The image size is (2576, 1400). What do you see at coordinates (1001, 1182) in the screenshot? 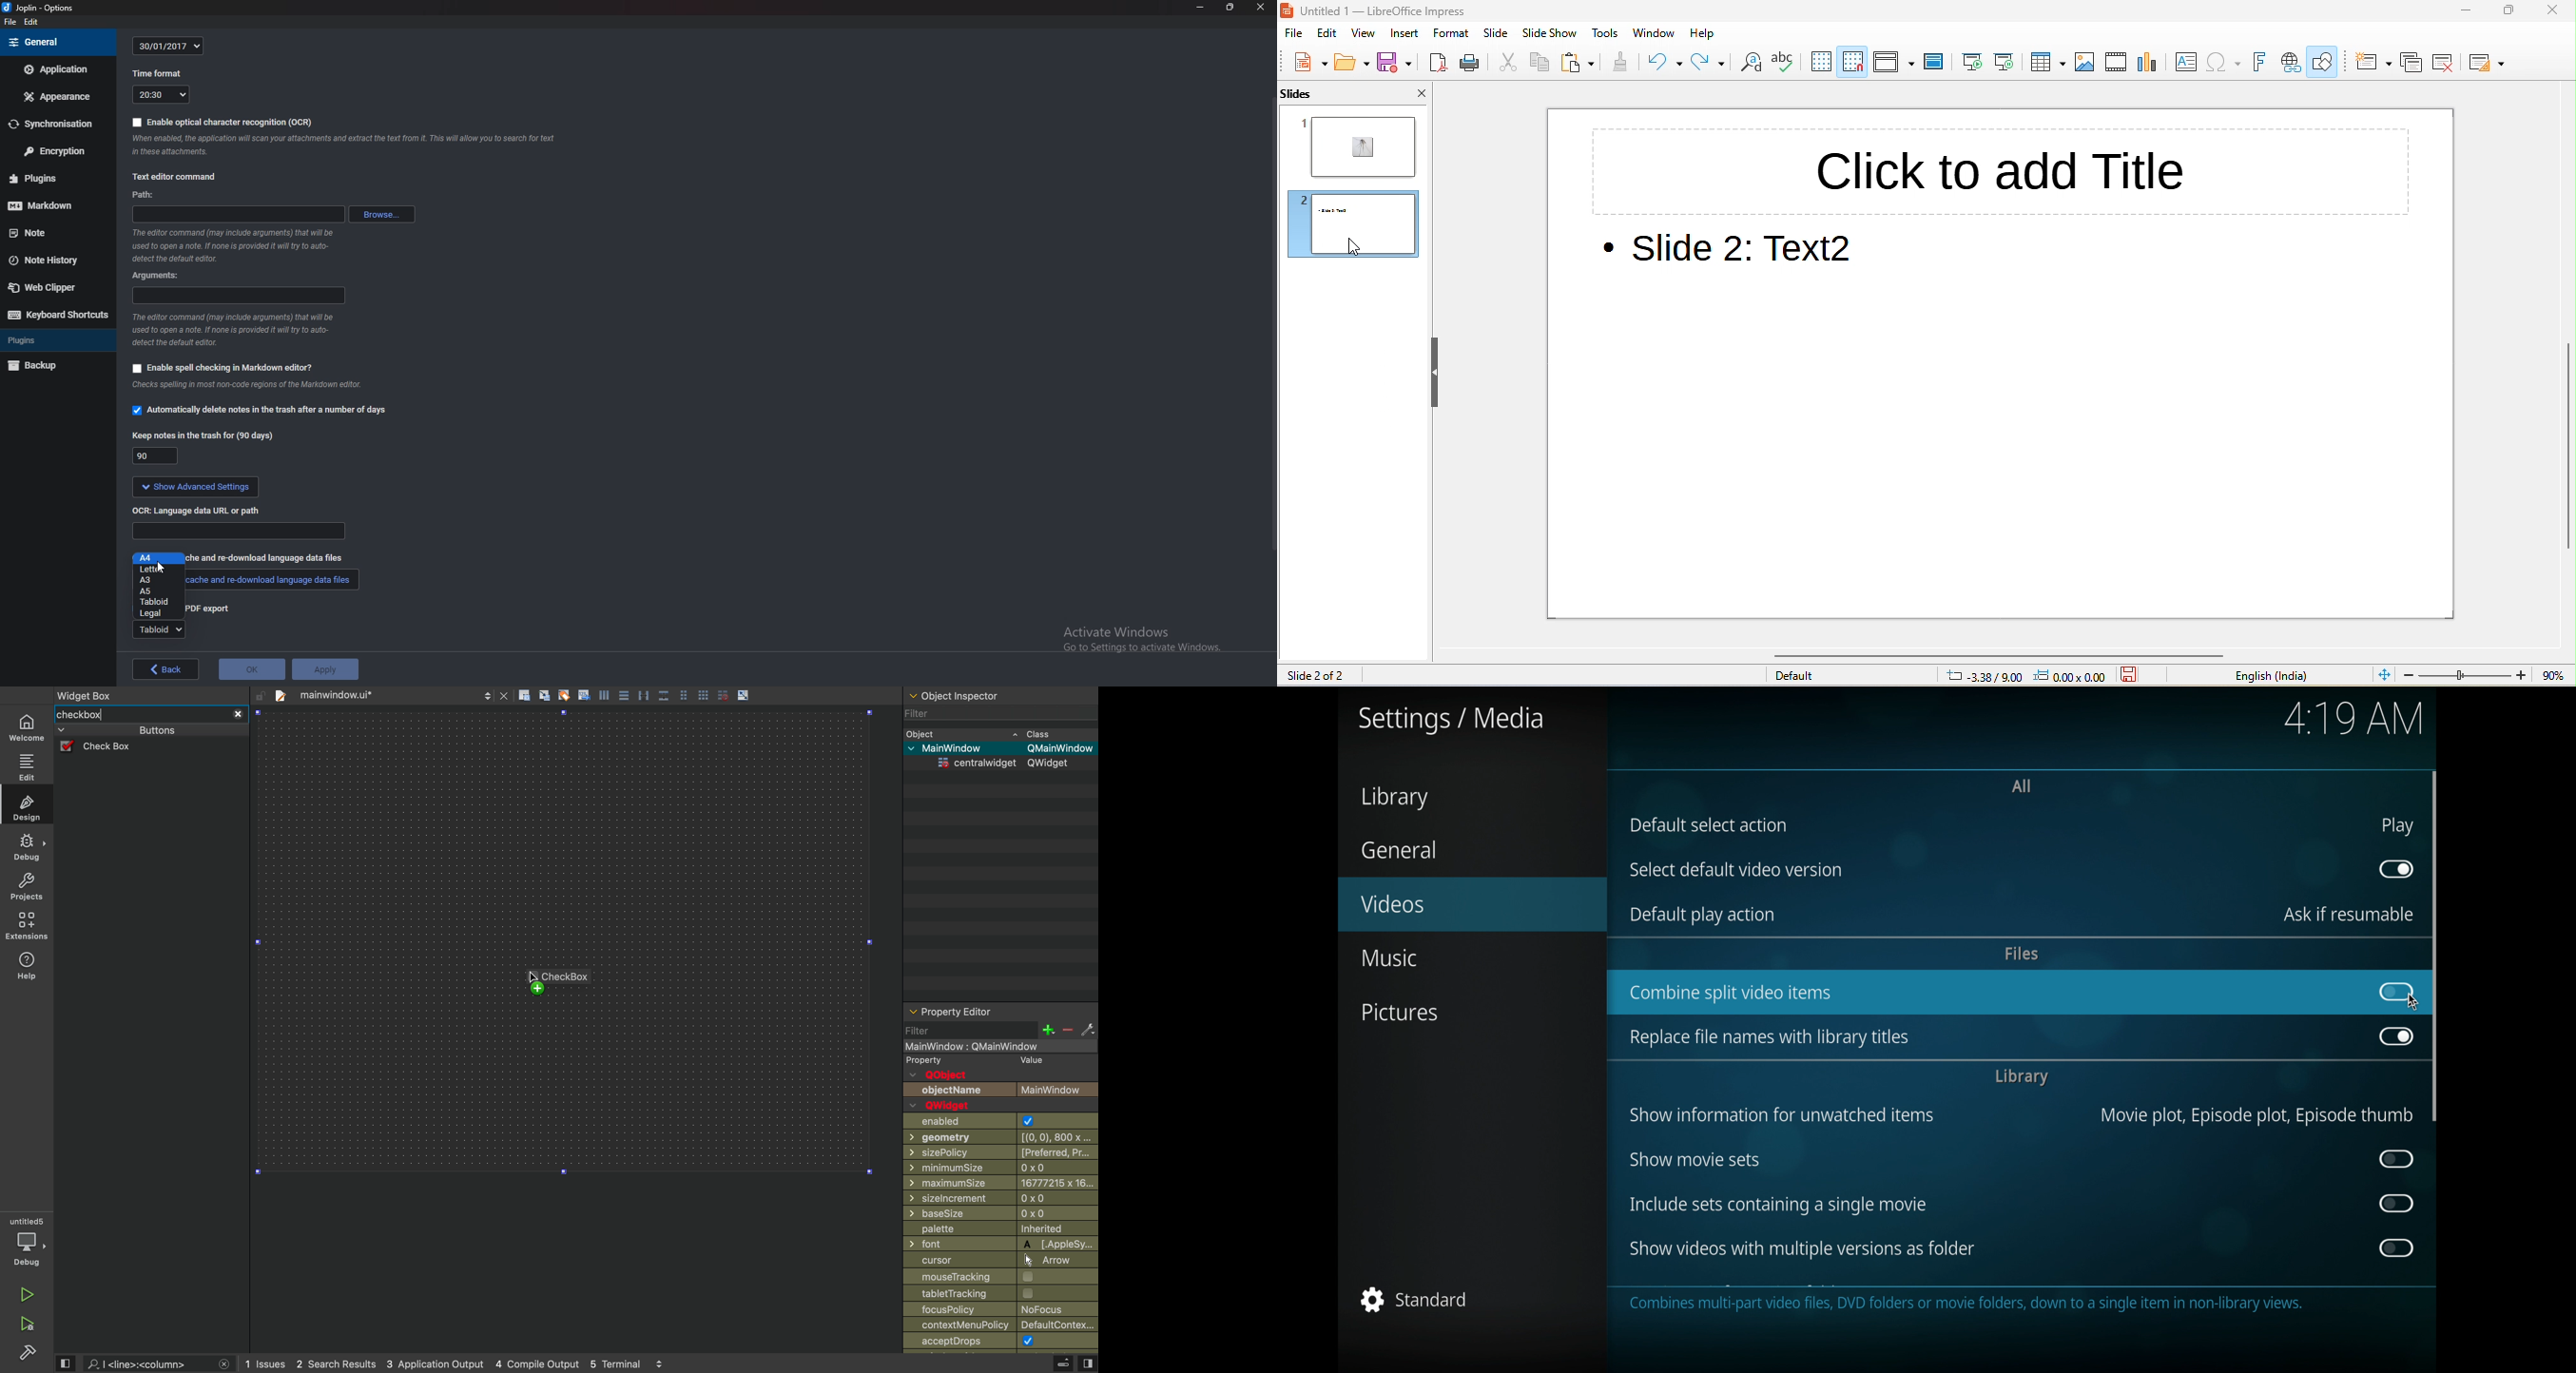
I see `maximum size ` at bounding box center [1001, 1182].